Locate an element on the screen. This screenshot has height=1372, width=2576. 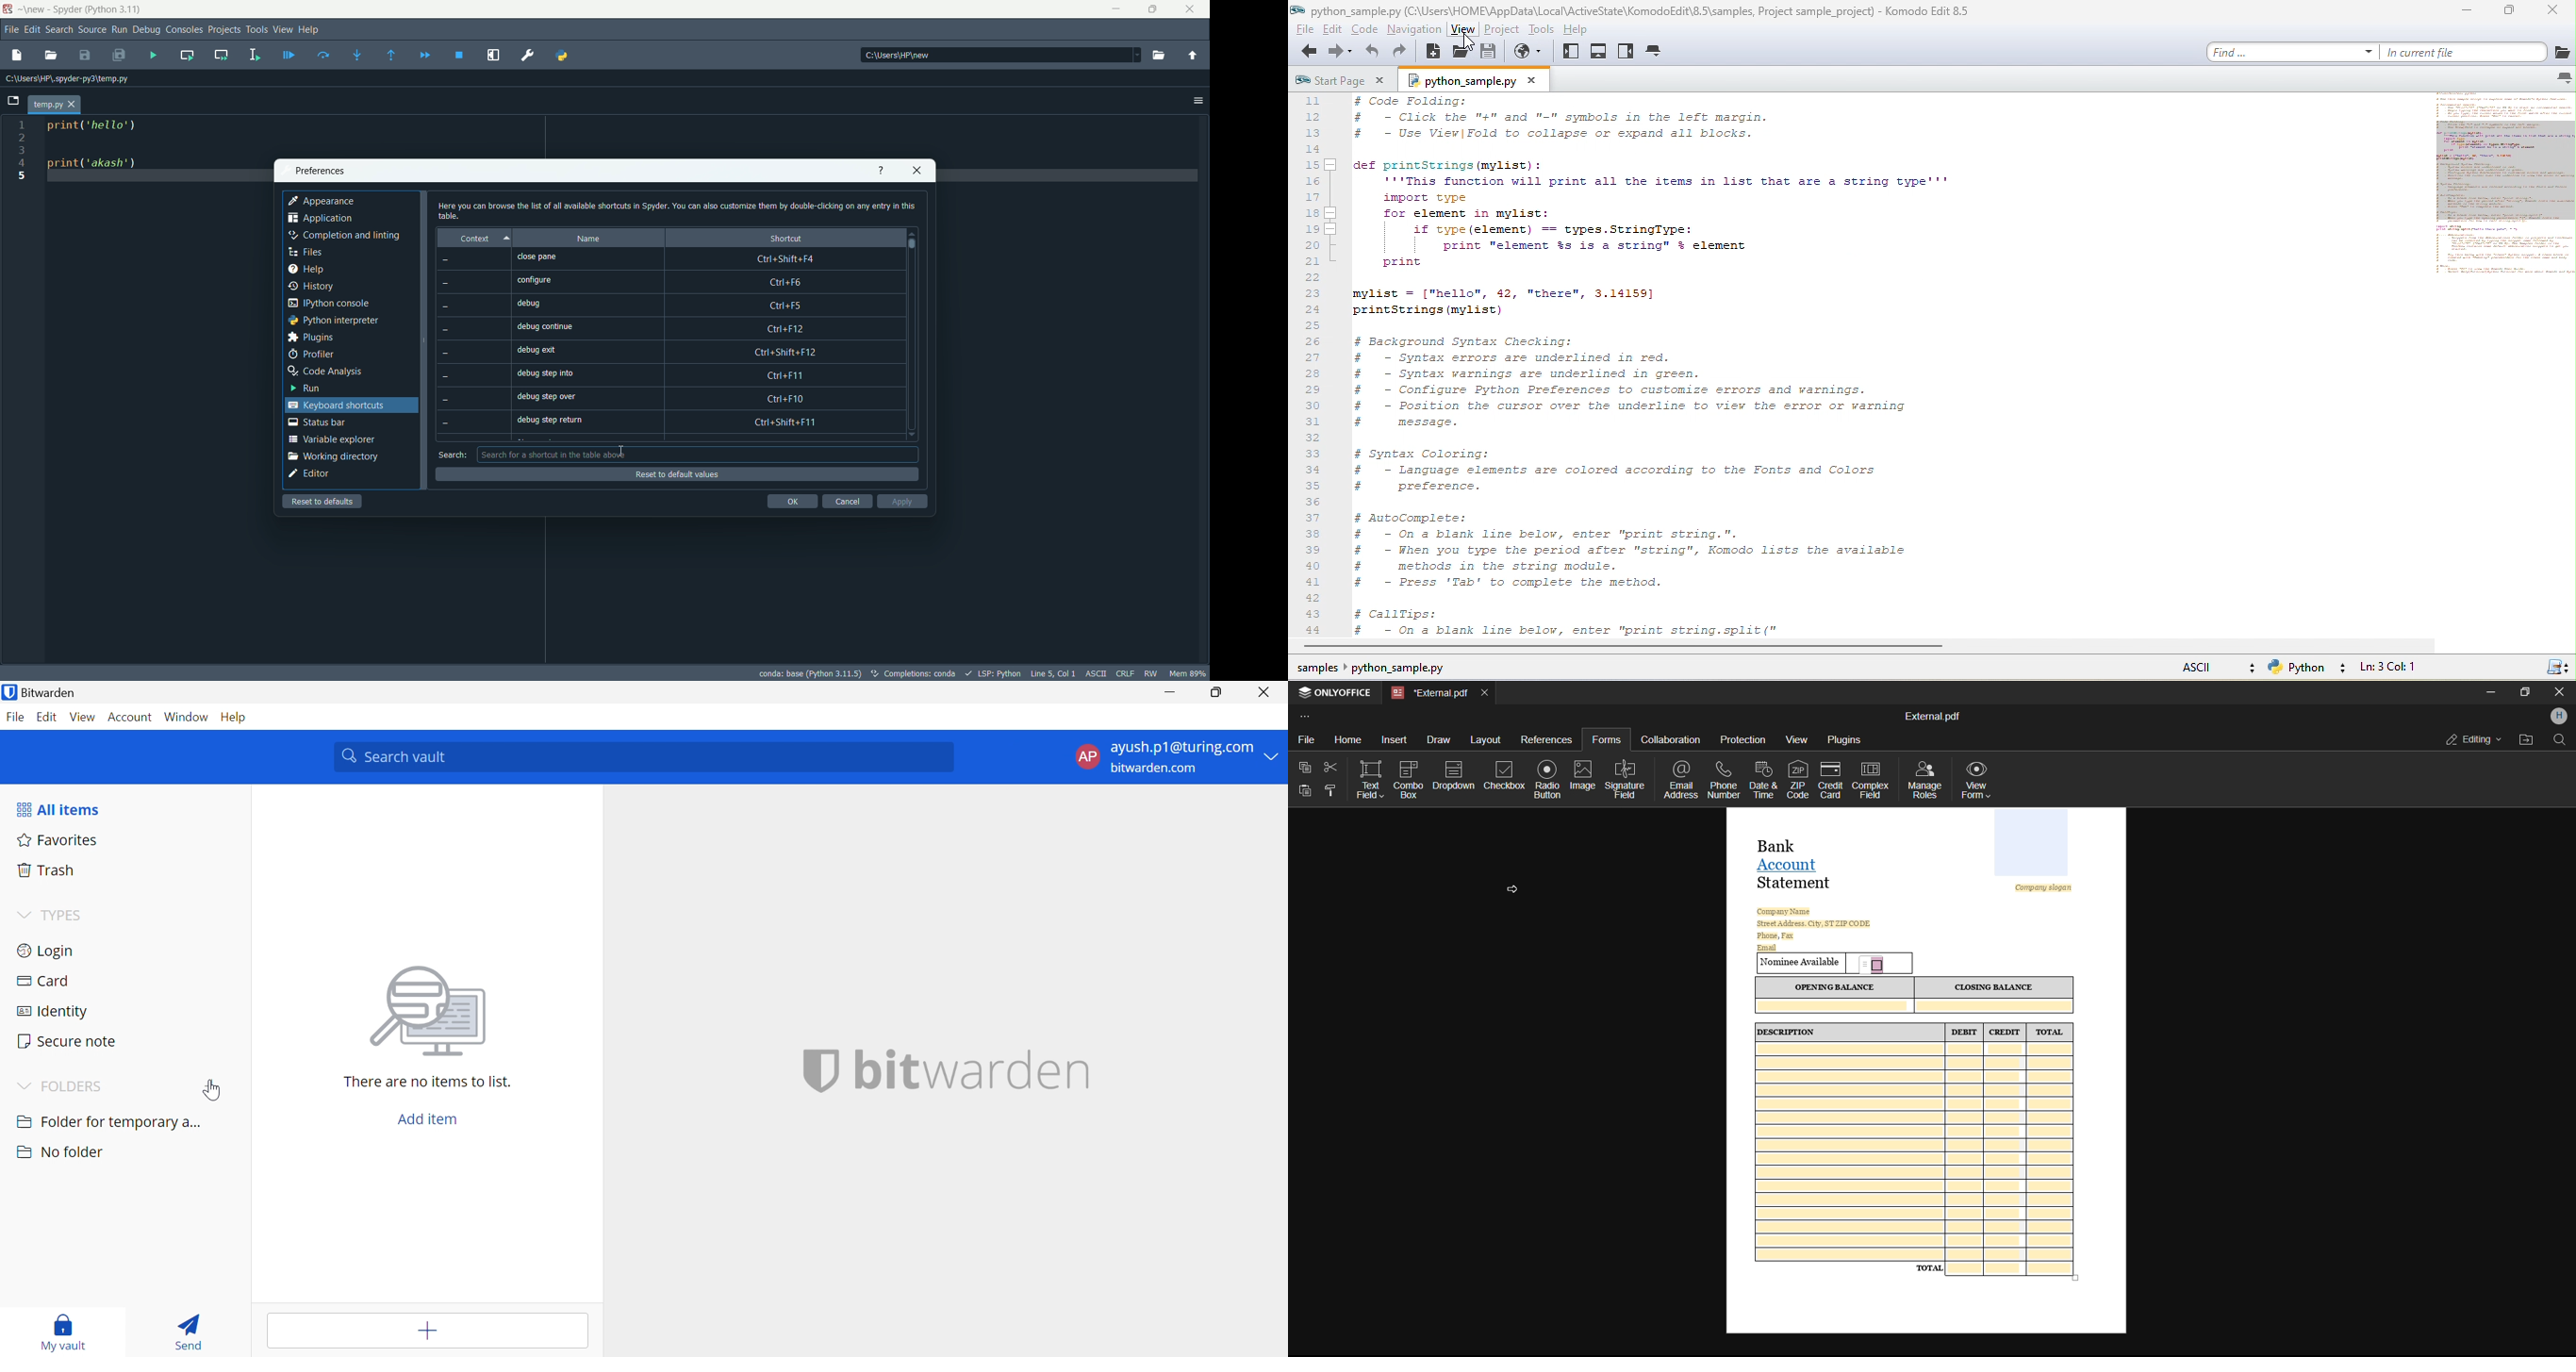
plugins is located at coordinates (312, 337).